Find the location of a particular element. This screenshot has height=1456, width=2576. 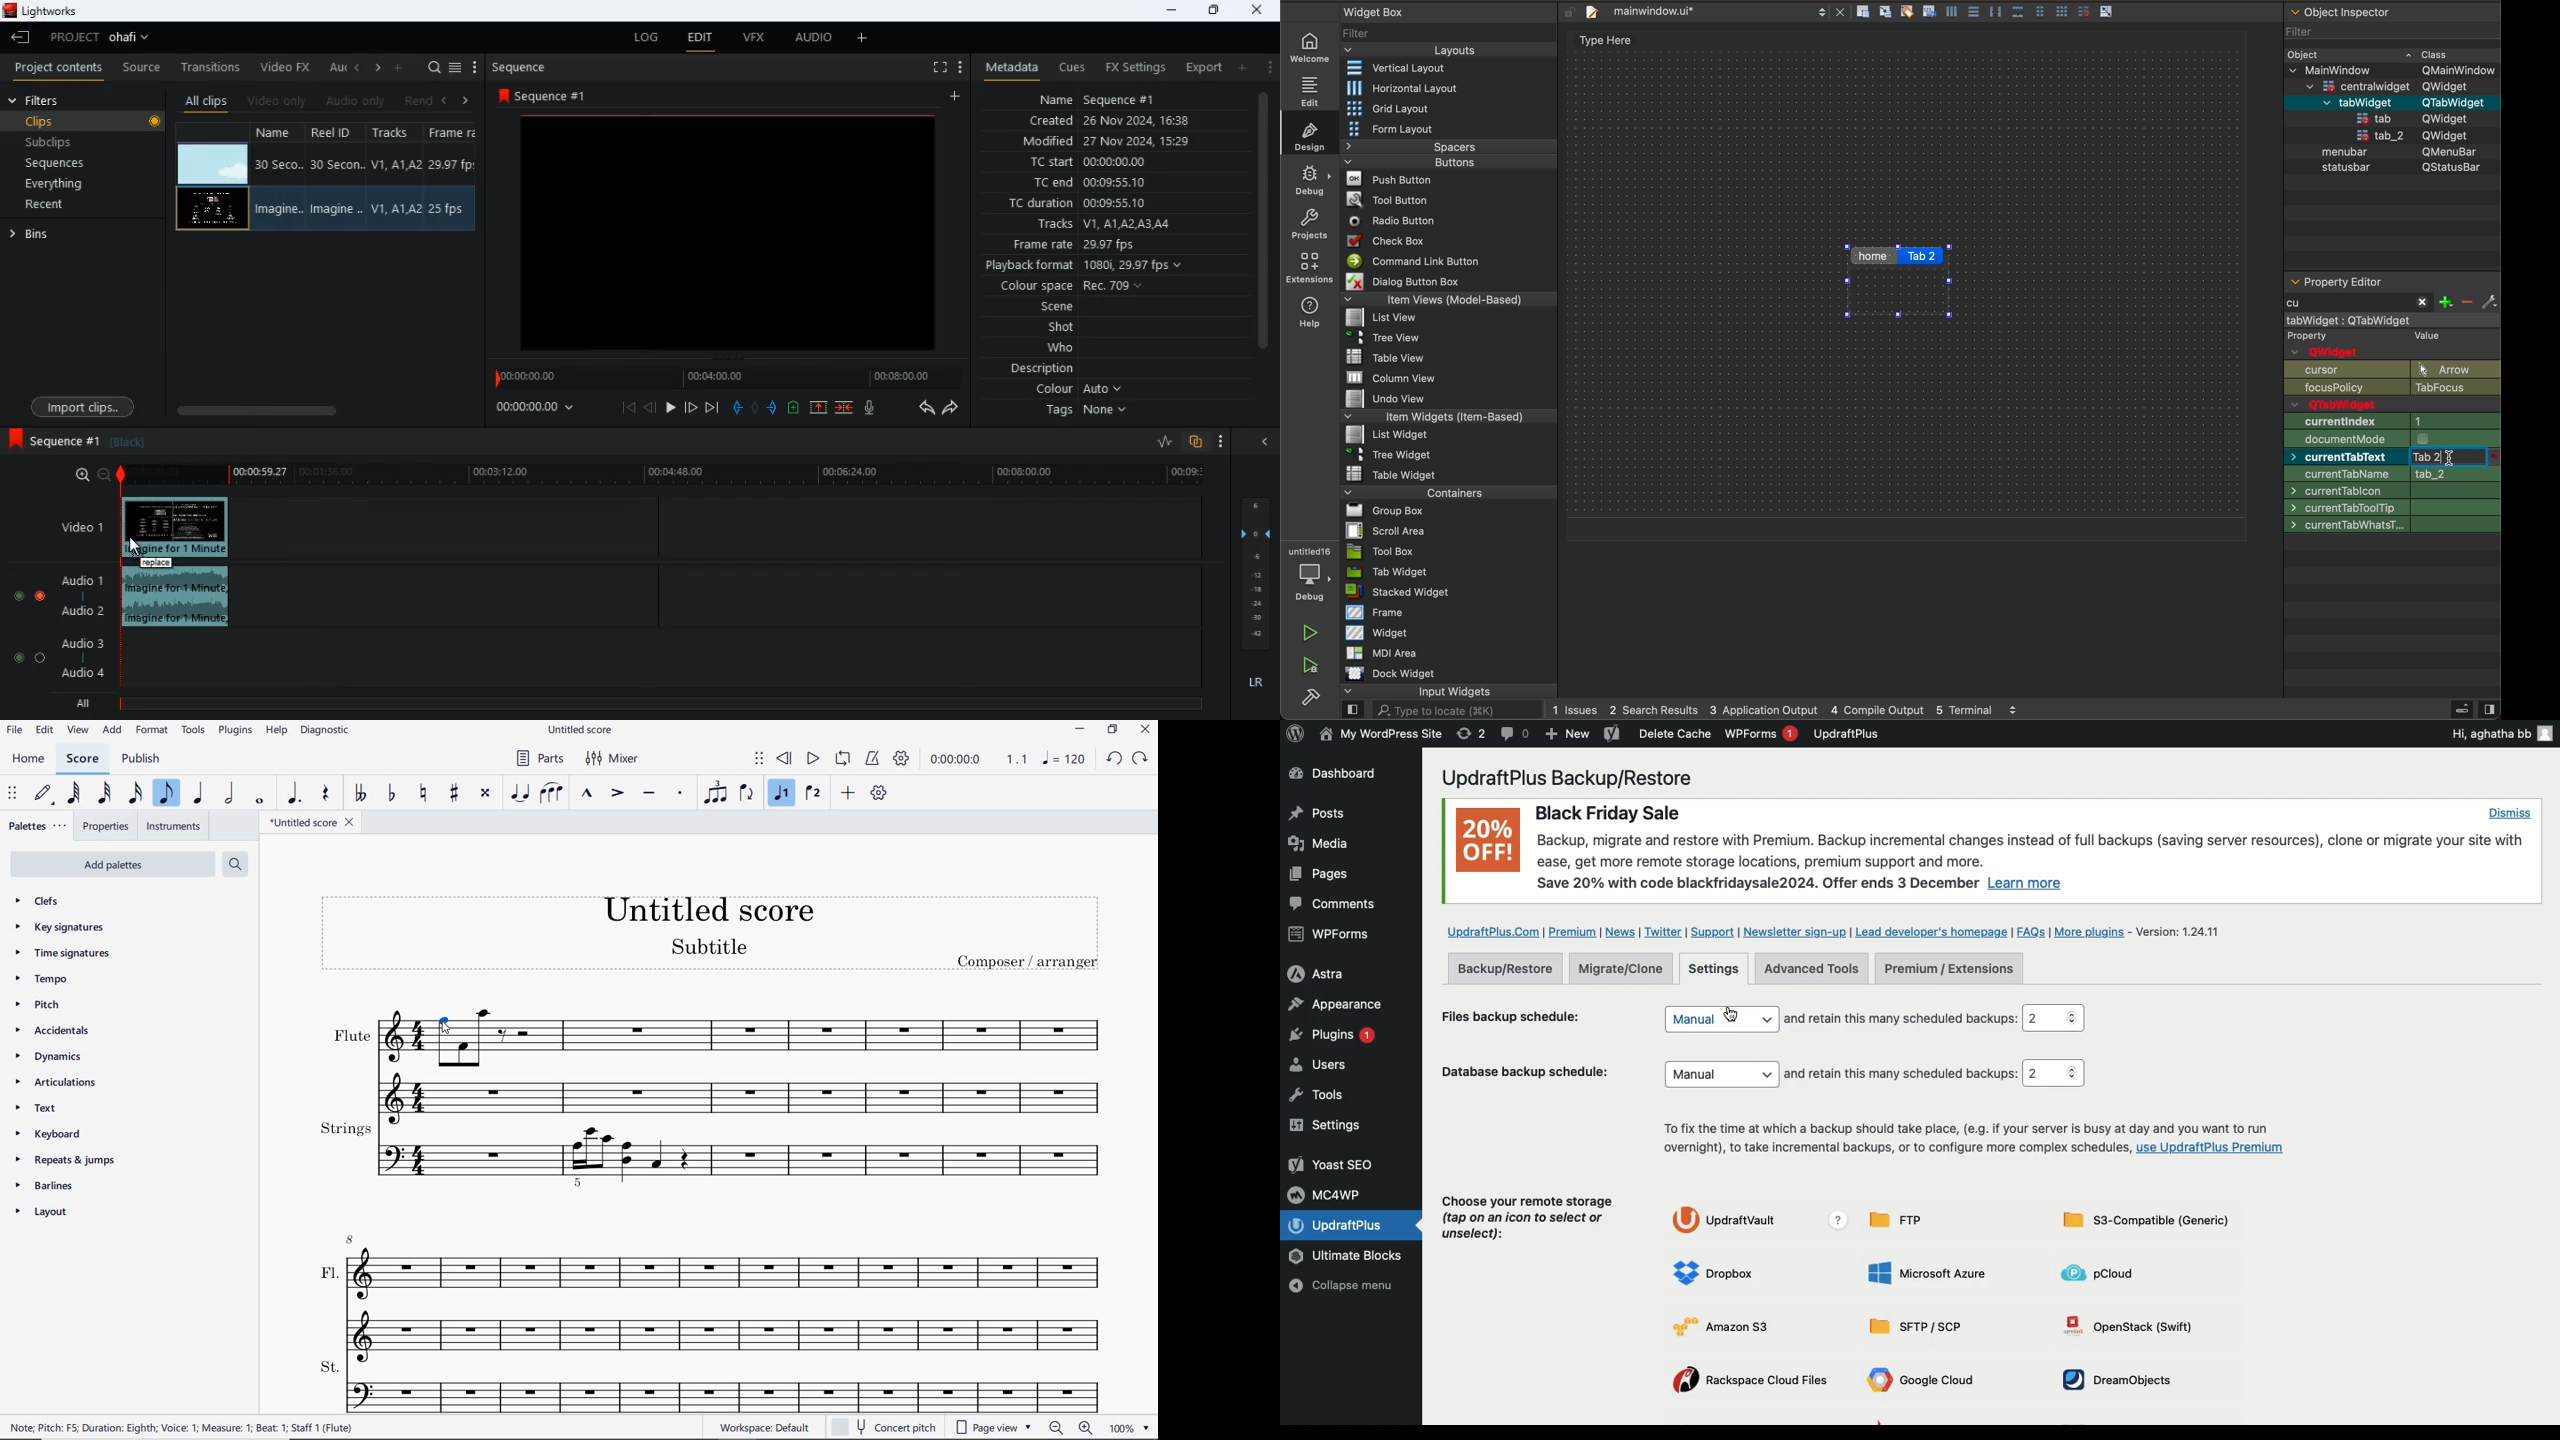

"Imagine" audio clip is located at coordinates (176, 599).